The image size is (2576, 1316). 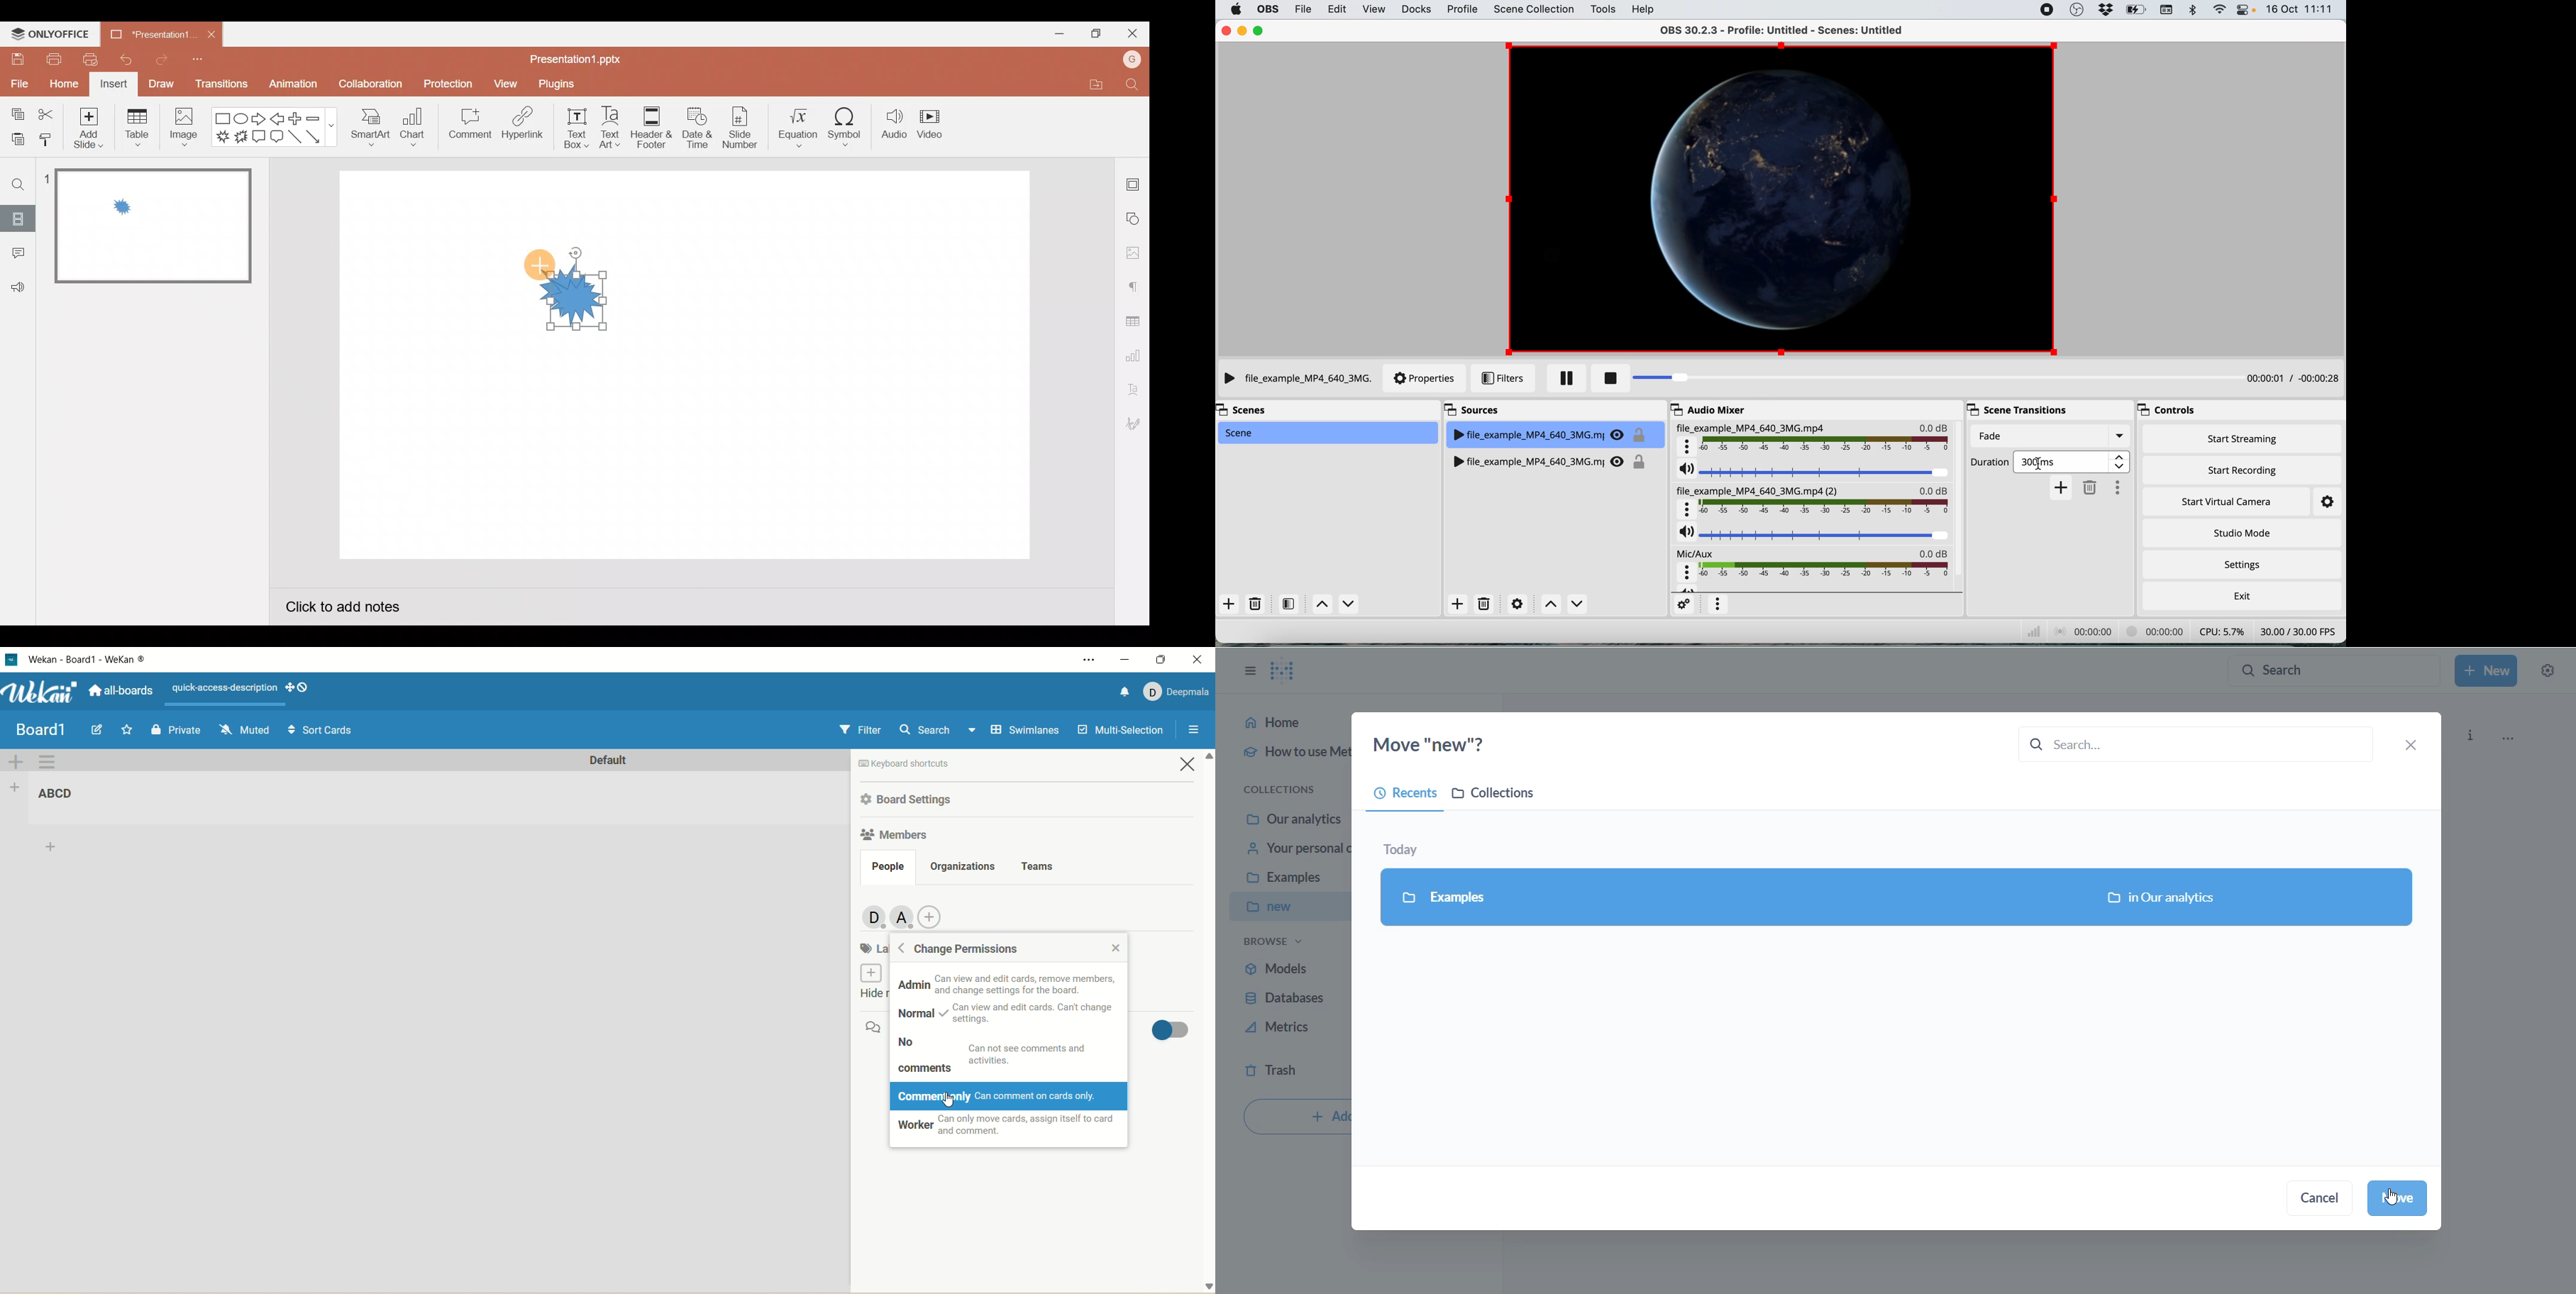 What do you see at coordinates (1478, 408) in the screenshot?
I see `sources` at bounding box center [1478, 408].